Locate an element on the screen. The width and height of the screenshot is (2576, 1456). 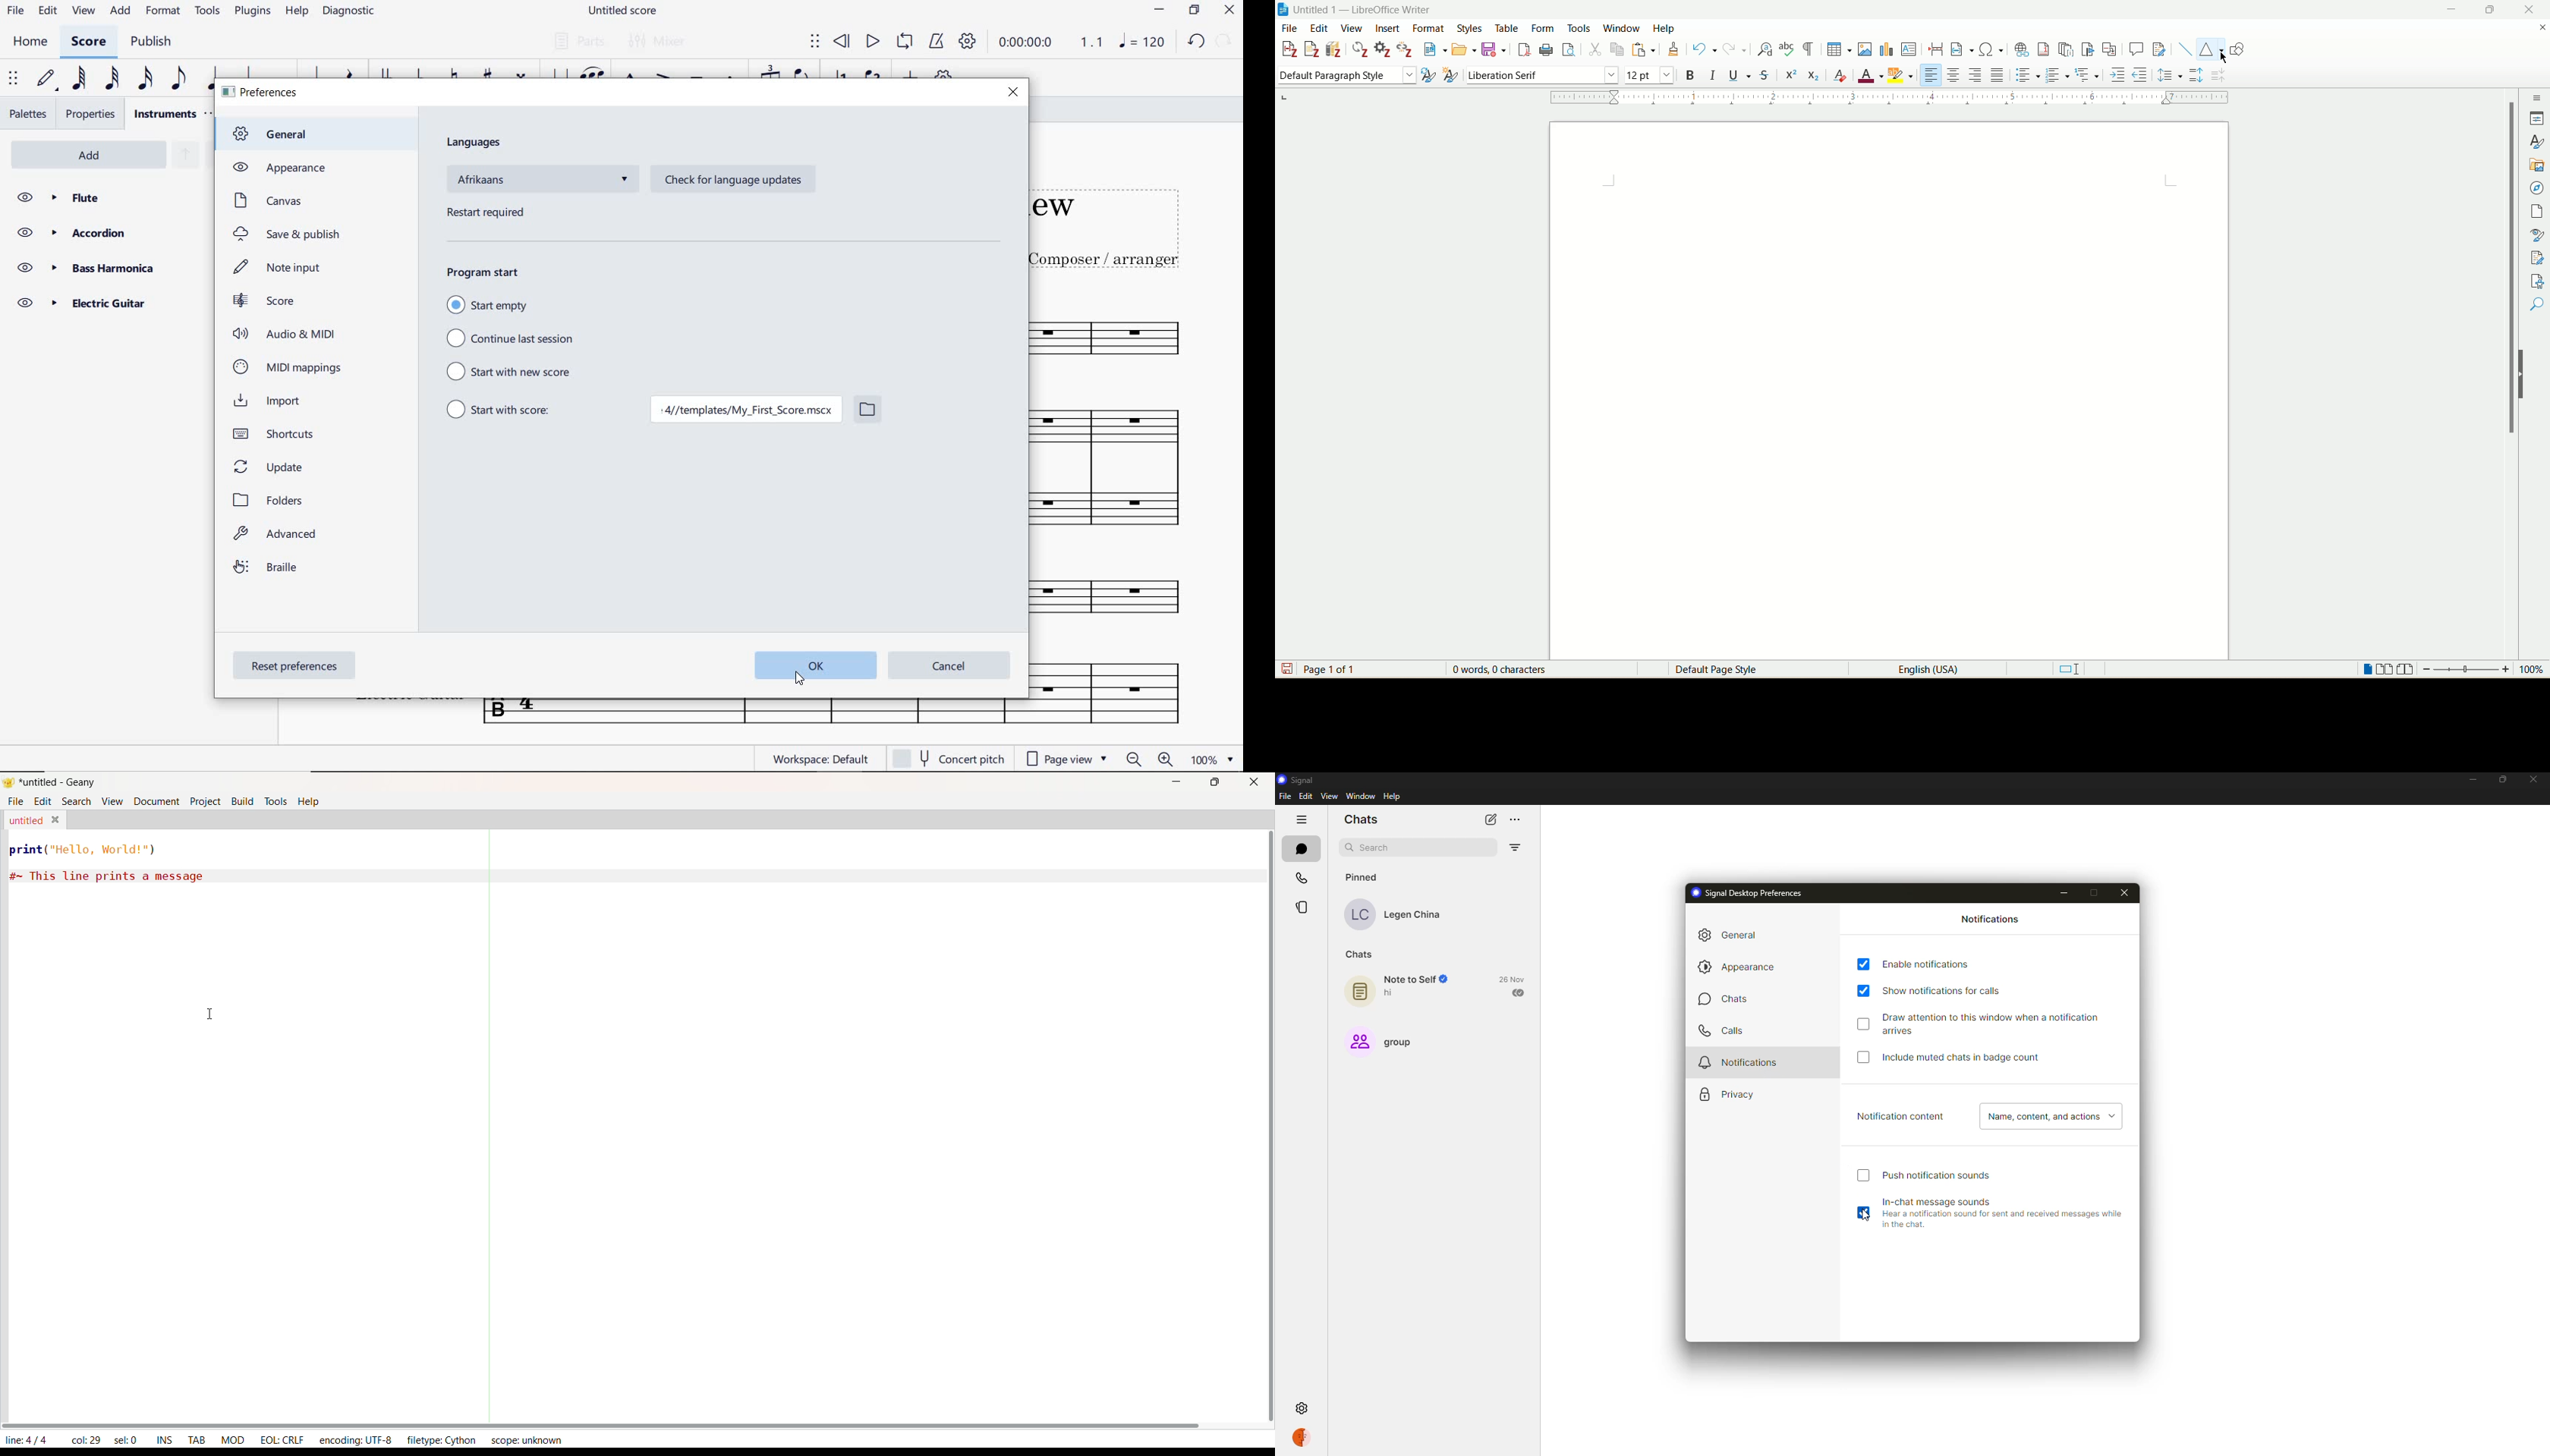
Instrument: Flute is located at coordinates (1127, 336).